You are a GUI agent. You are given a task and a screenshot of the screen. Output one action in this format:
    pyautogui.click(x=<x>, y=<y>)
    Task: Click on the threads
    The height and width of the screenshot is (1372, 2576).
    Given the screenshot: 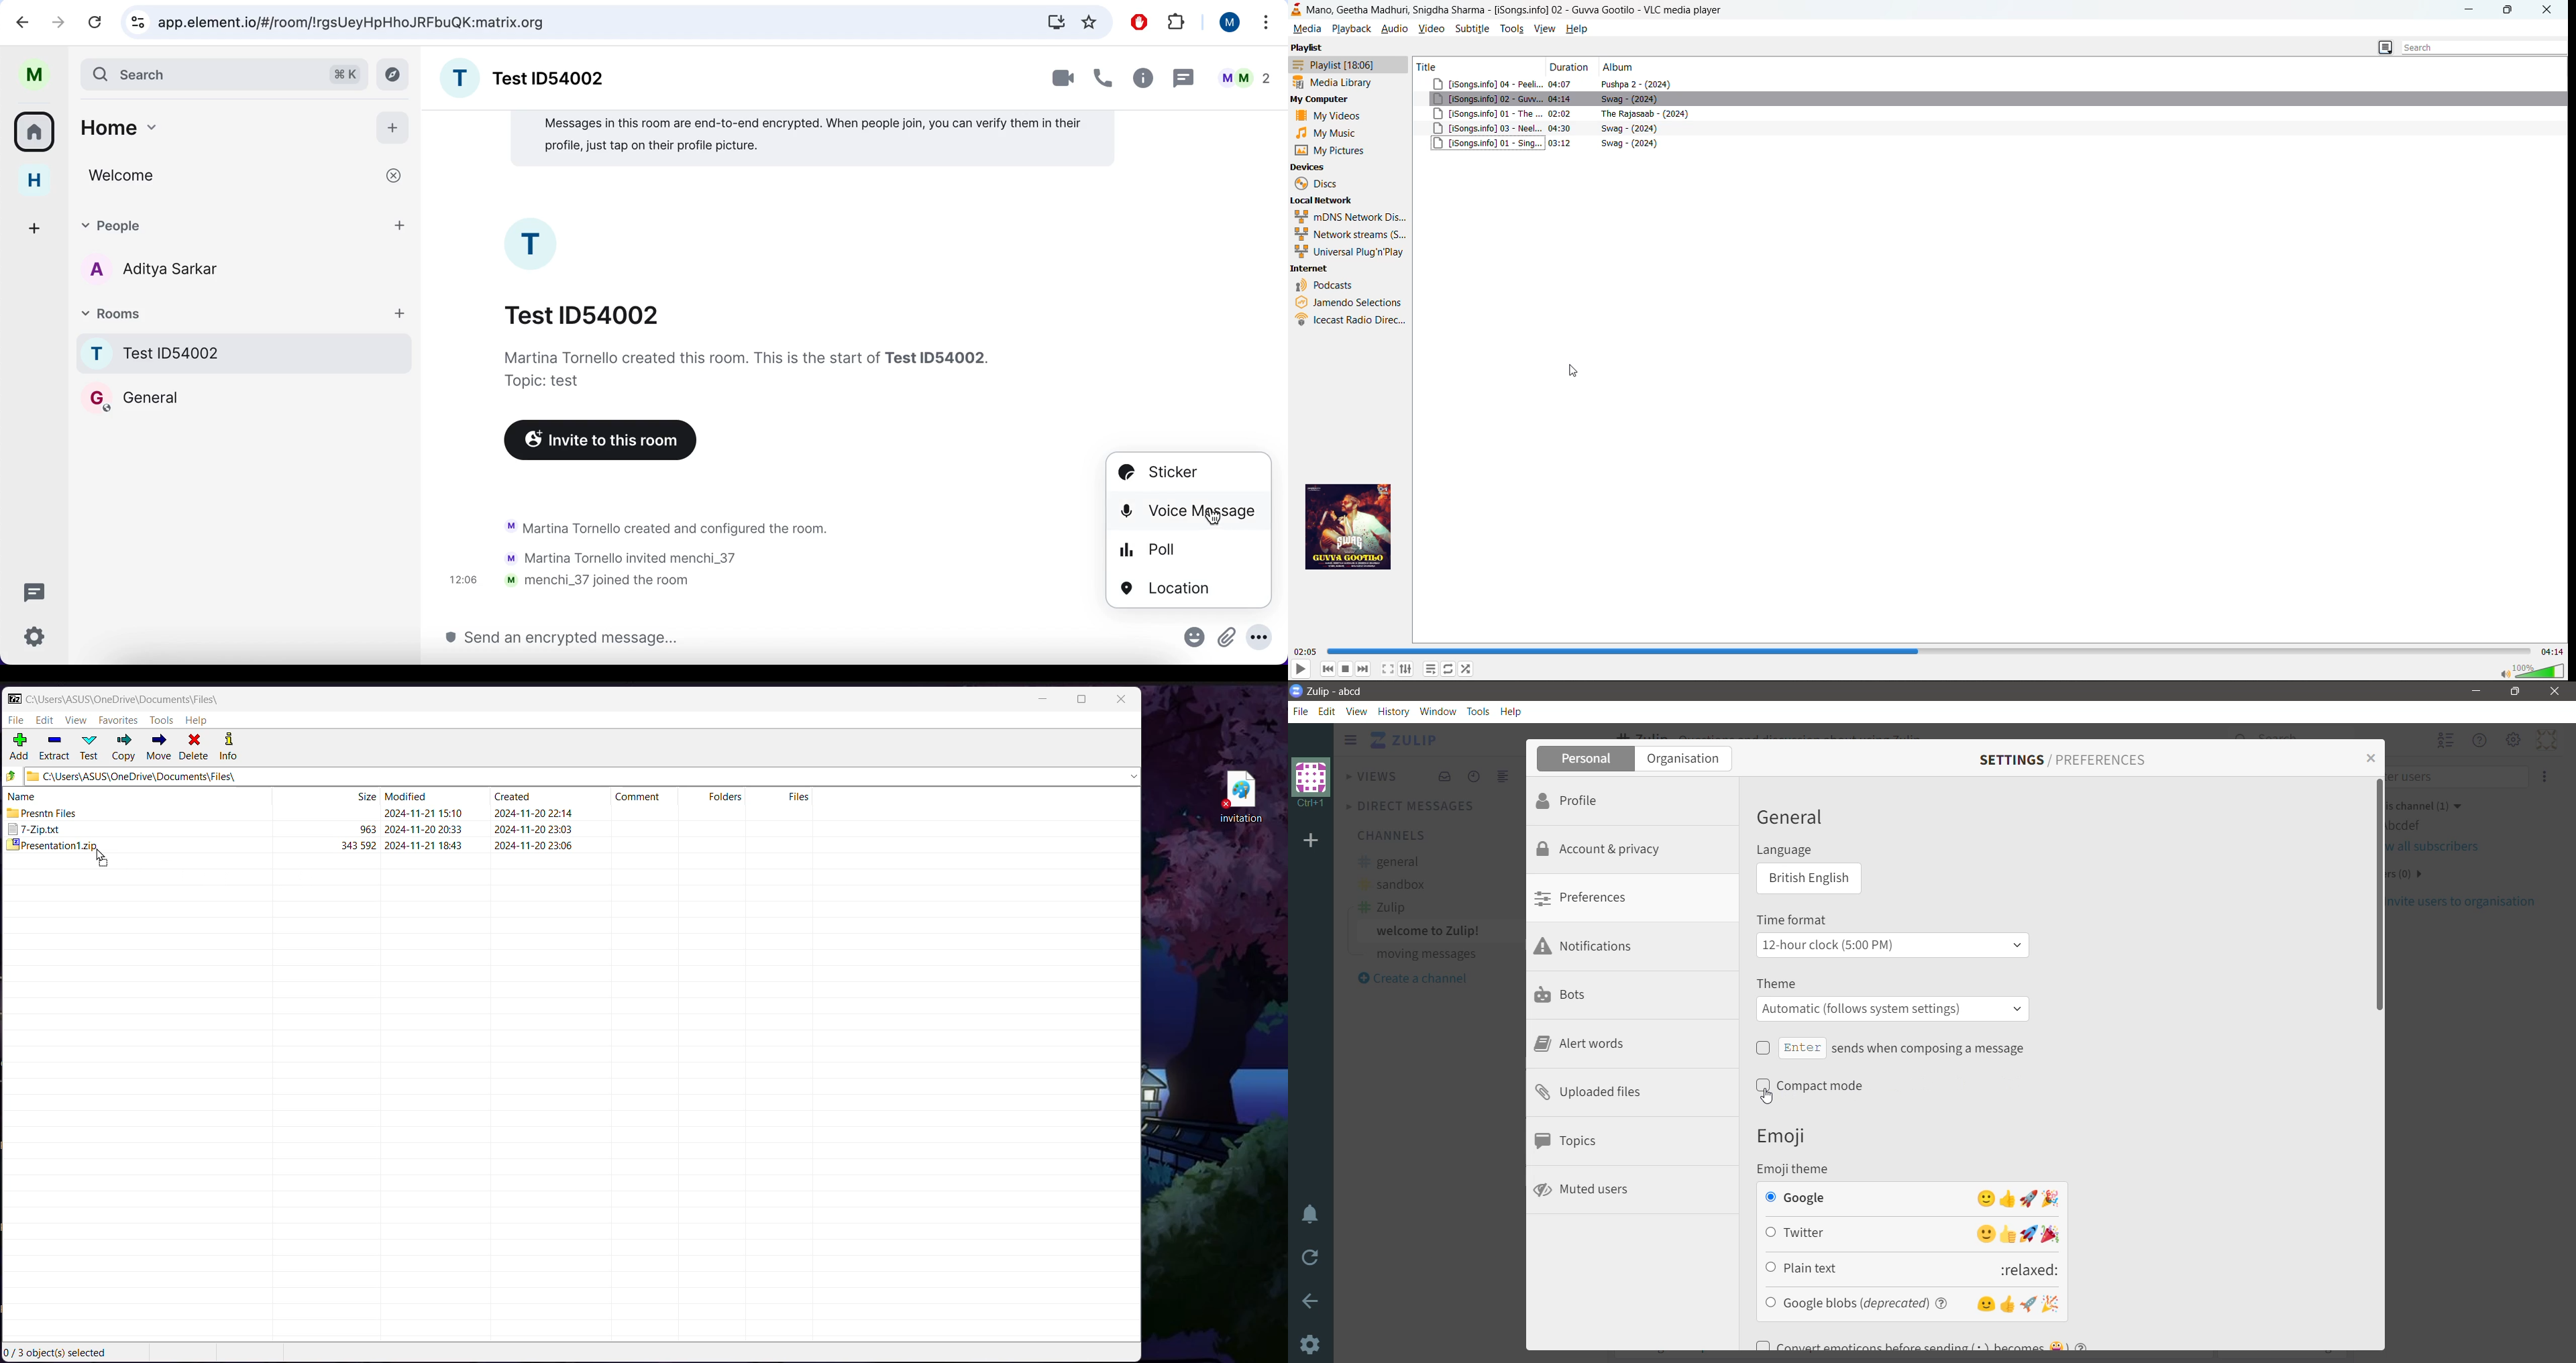 What is the action you would take?
    pyautogui.click(x=33, y=591)
    